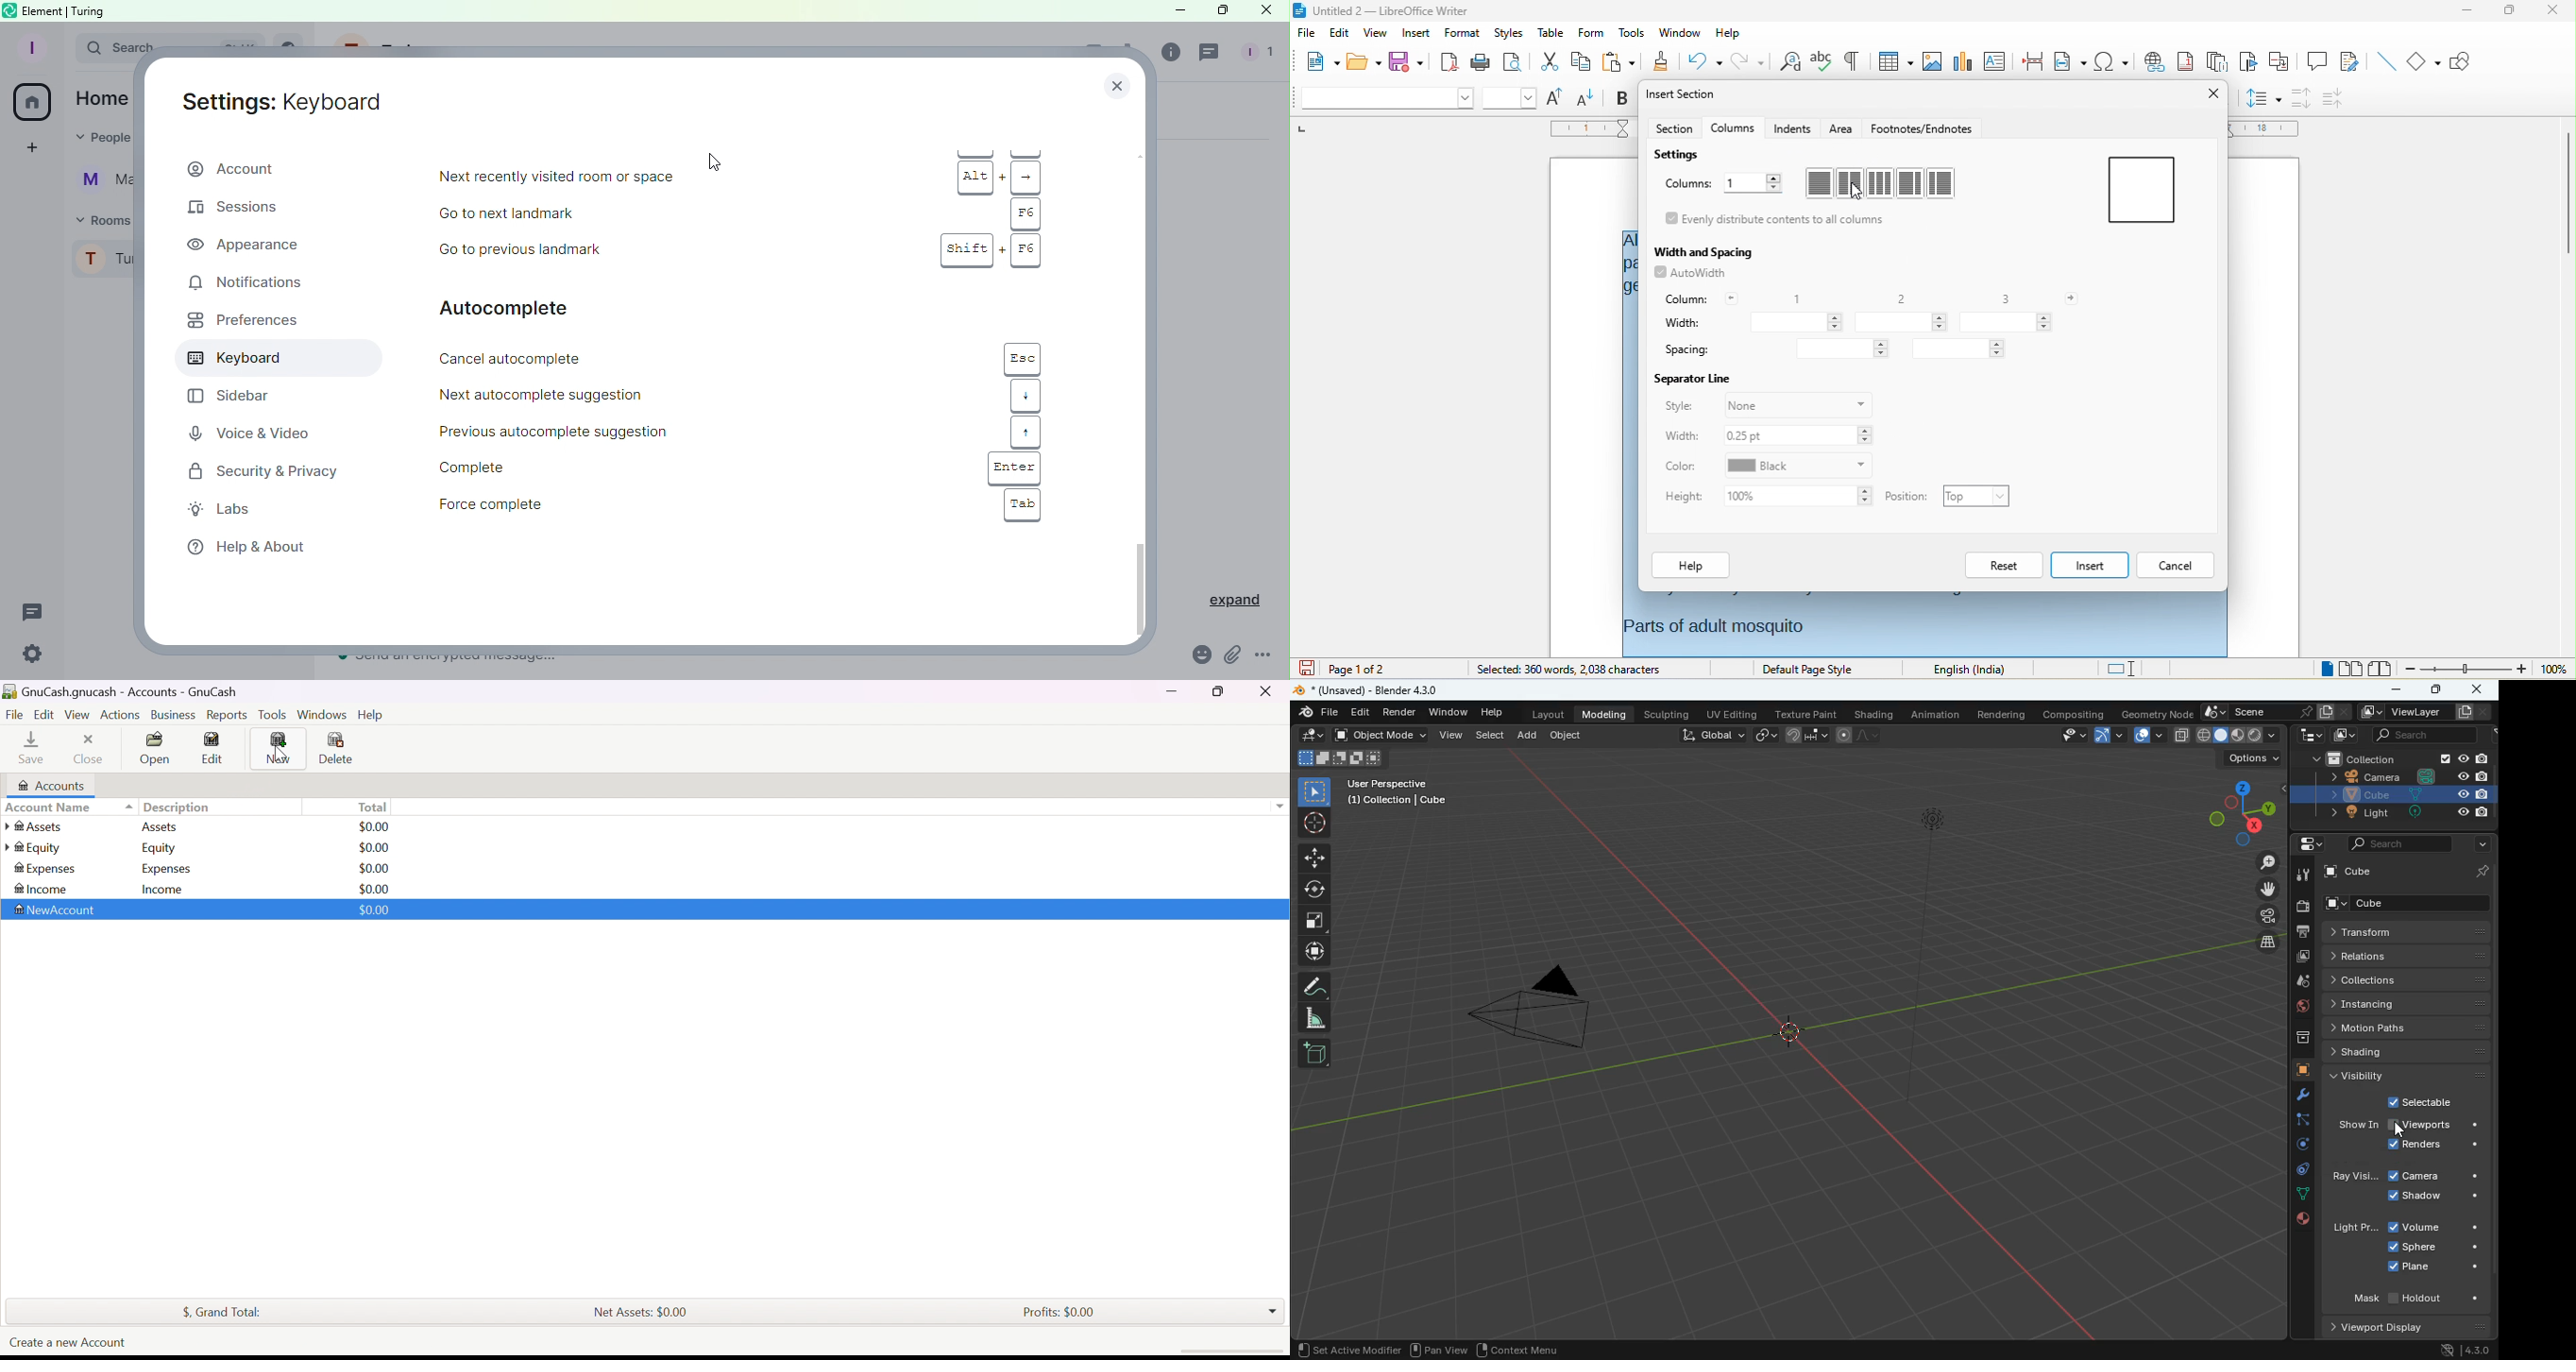 Image resolution: width=2576 pixels, height=1372 pixels. What do you see at coordinates (1942, 184) in the screenshot?
I see `2 column with different size (left<right)` at bounding box center [1942, 184].